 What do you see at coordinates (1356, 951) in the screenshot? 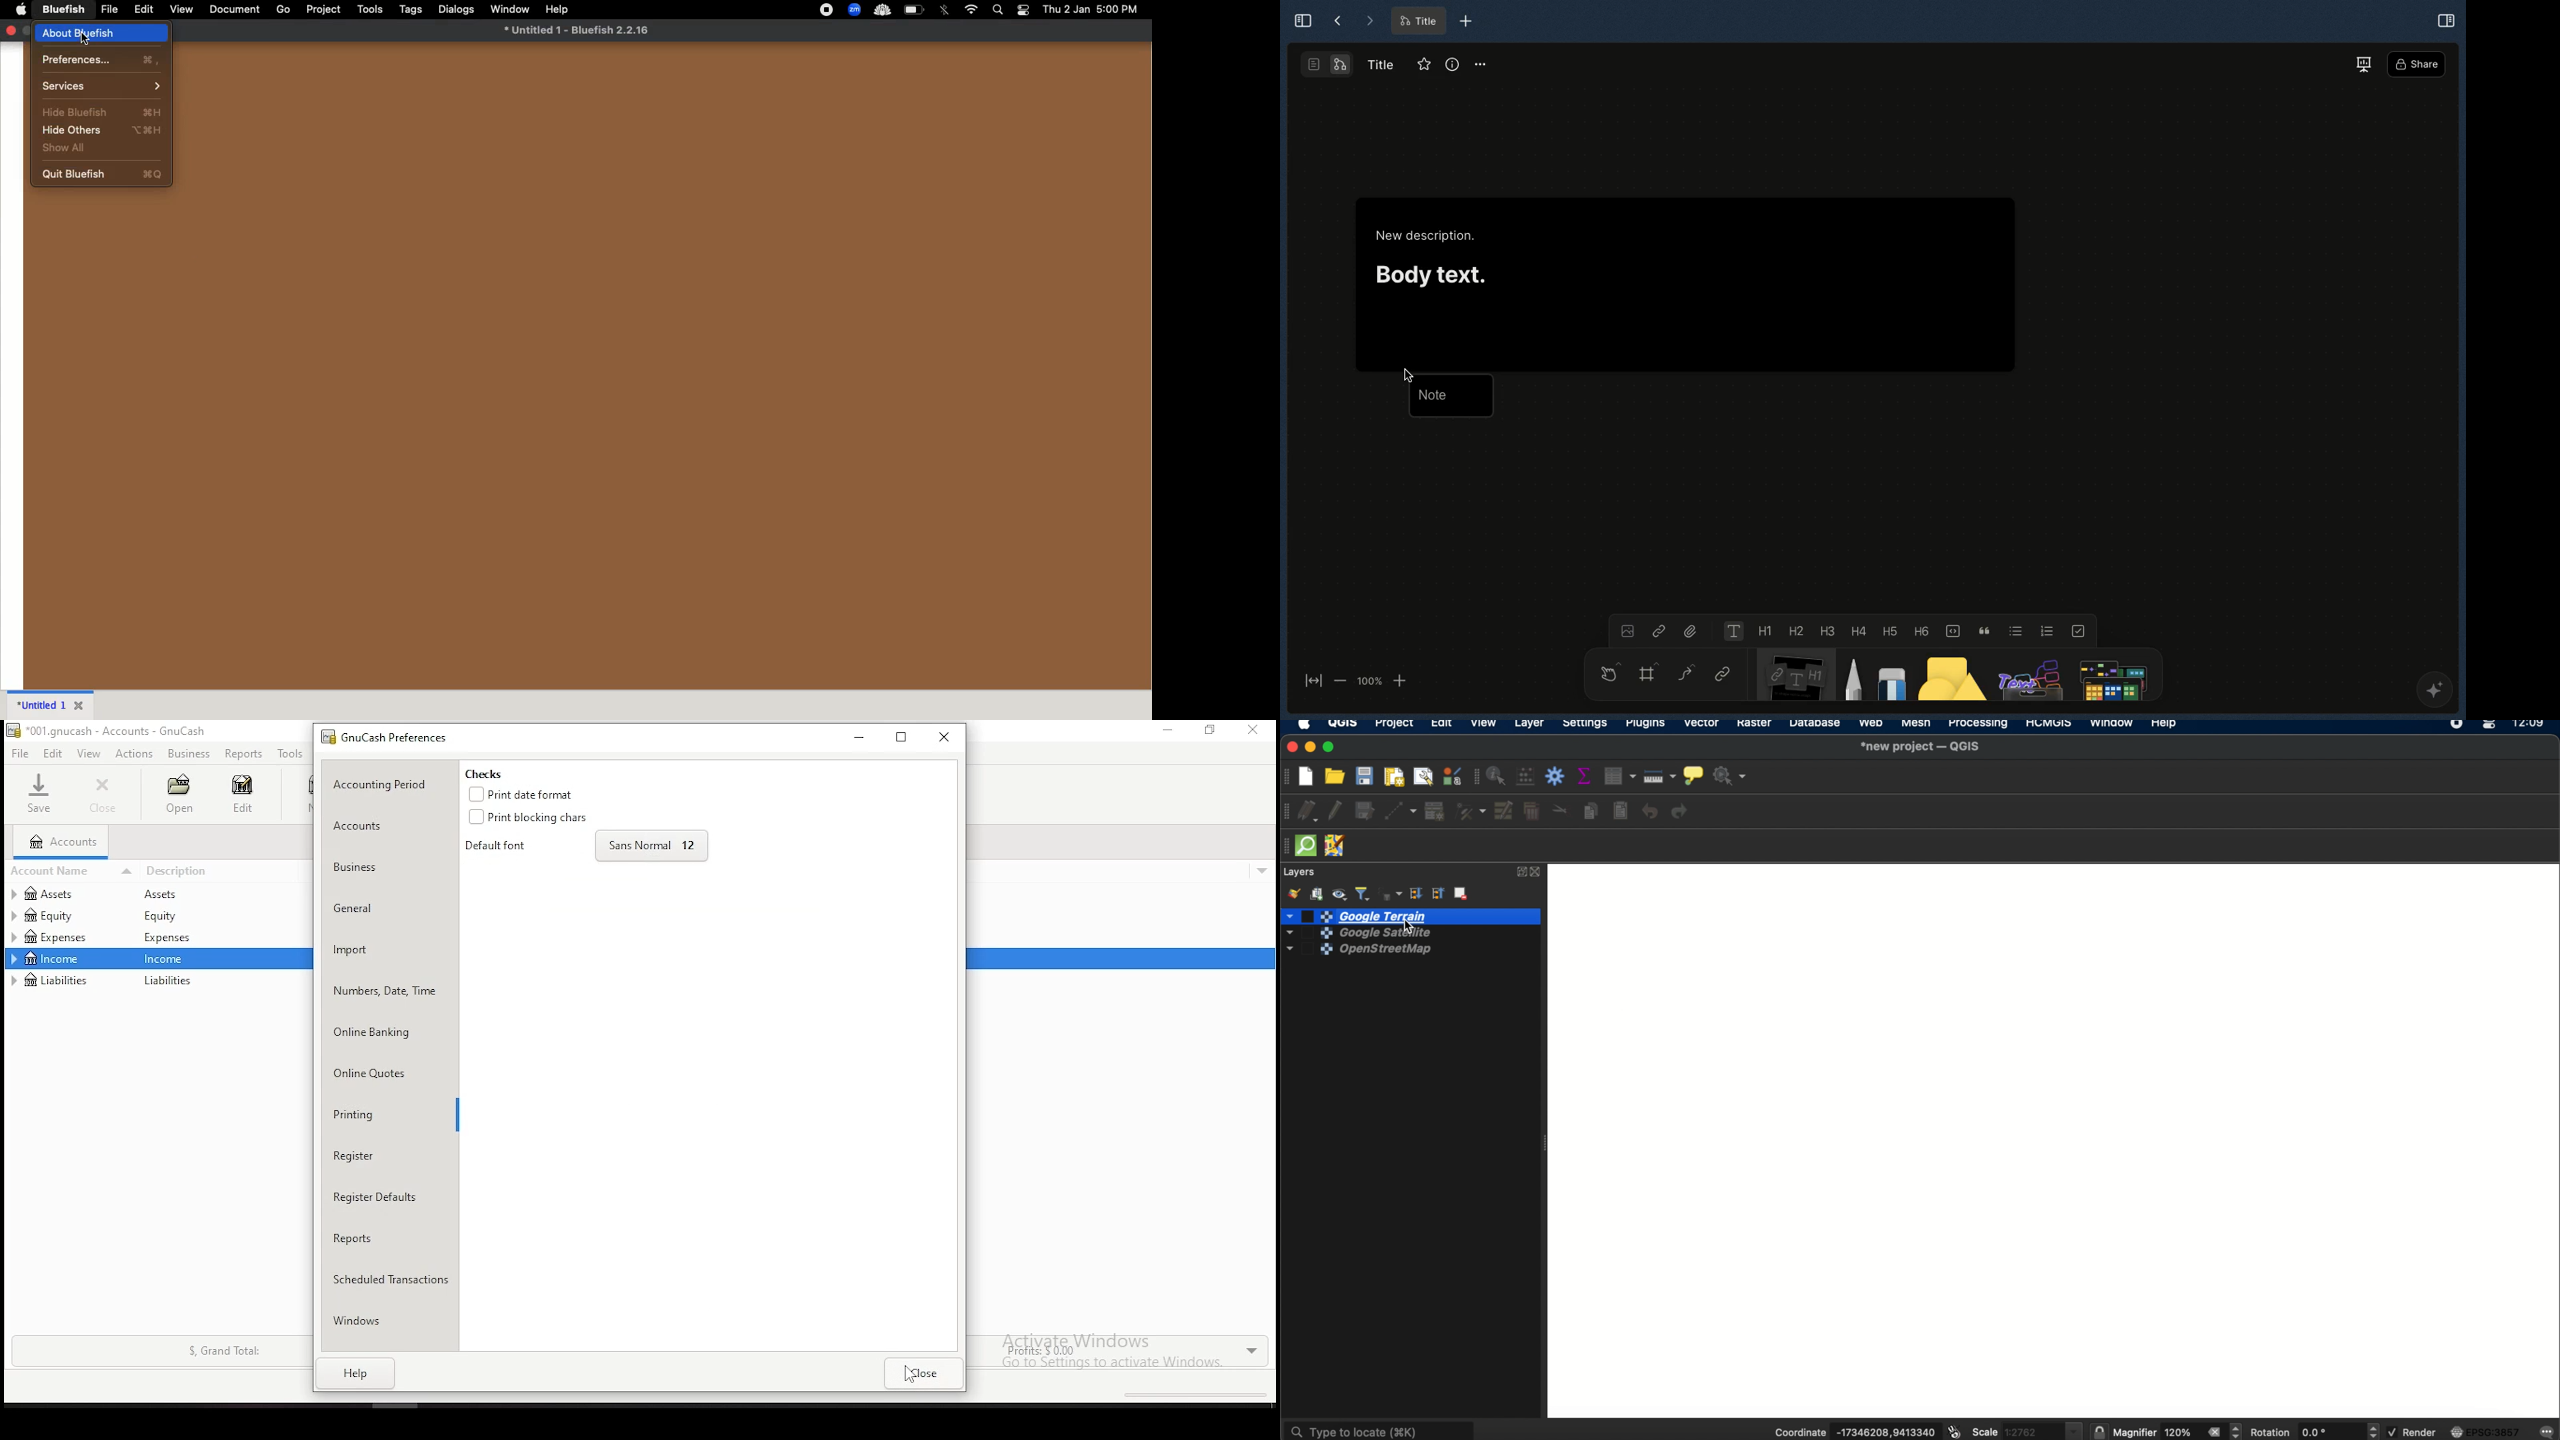
I see `open street map` at bounding box center [1356, 951].